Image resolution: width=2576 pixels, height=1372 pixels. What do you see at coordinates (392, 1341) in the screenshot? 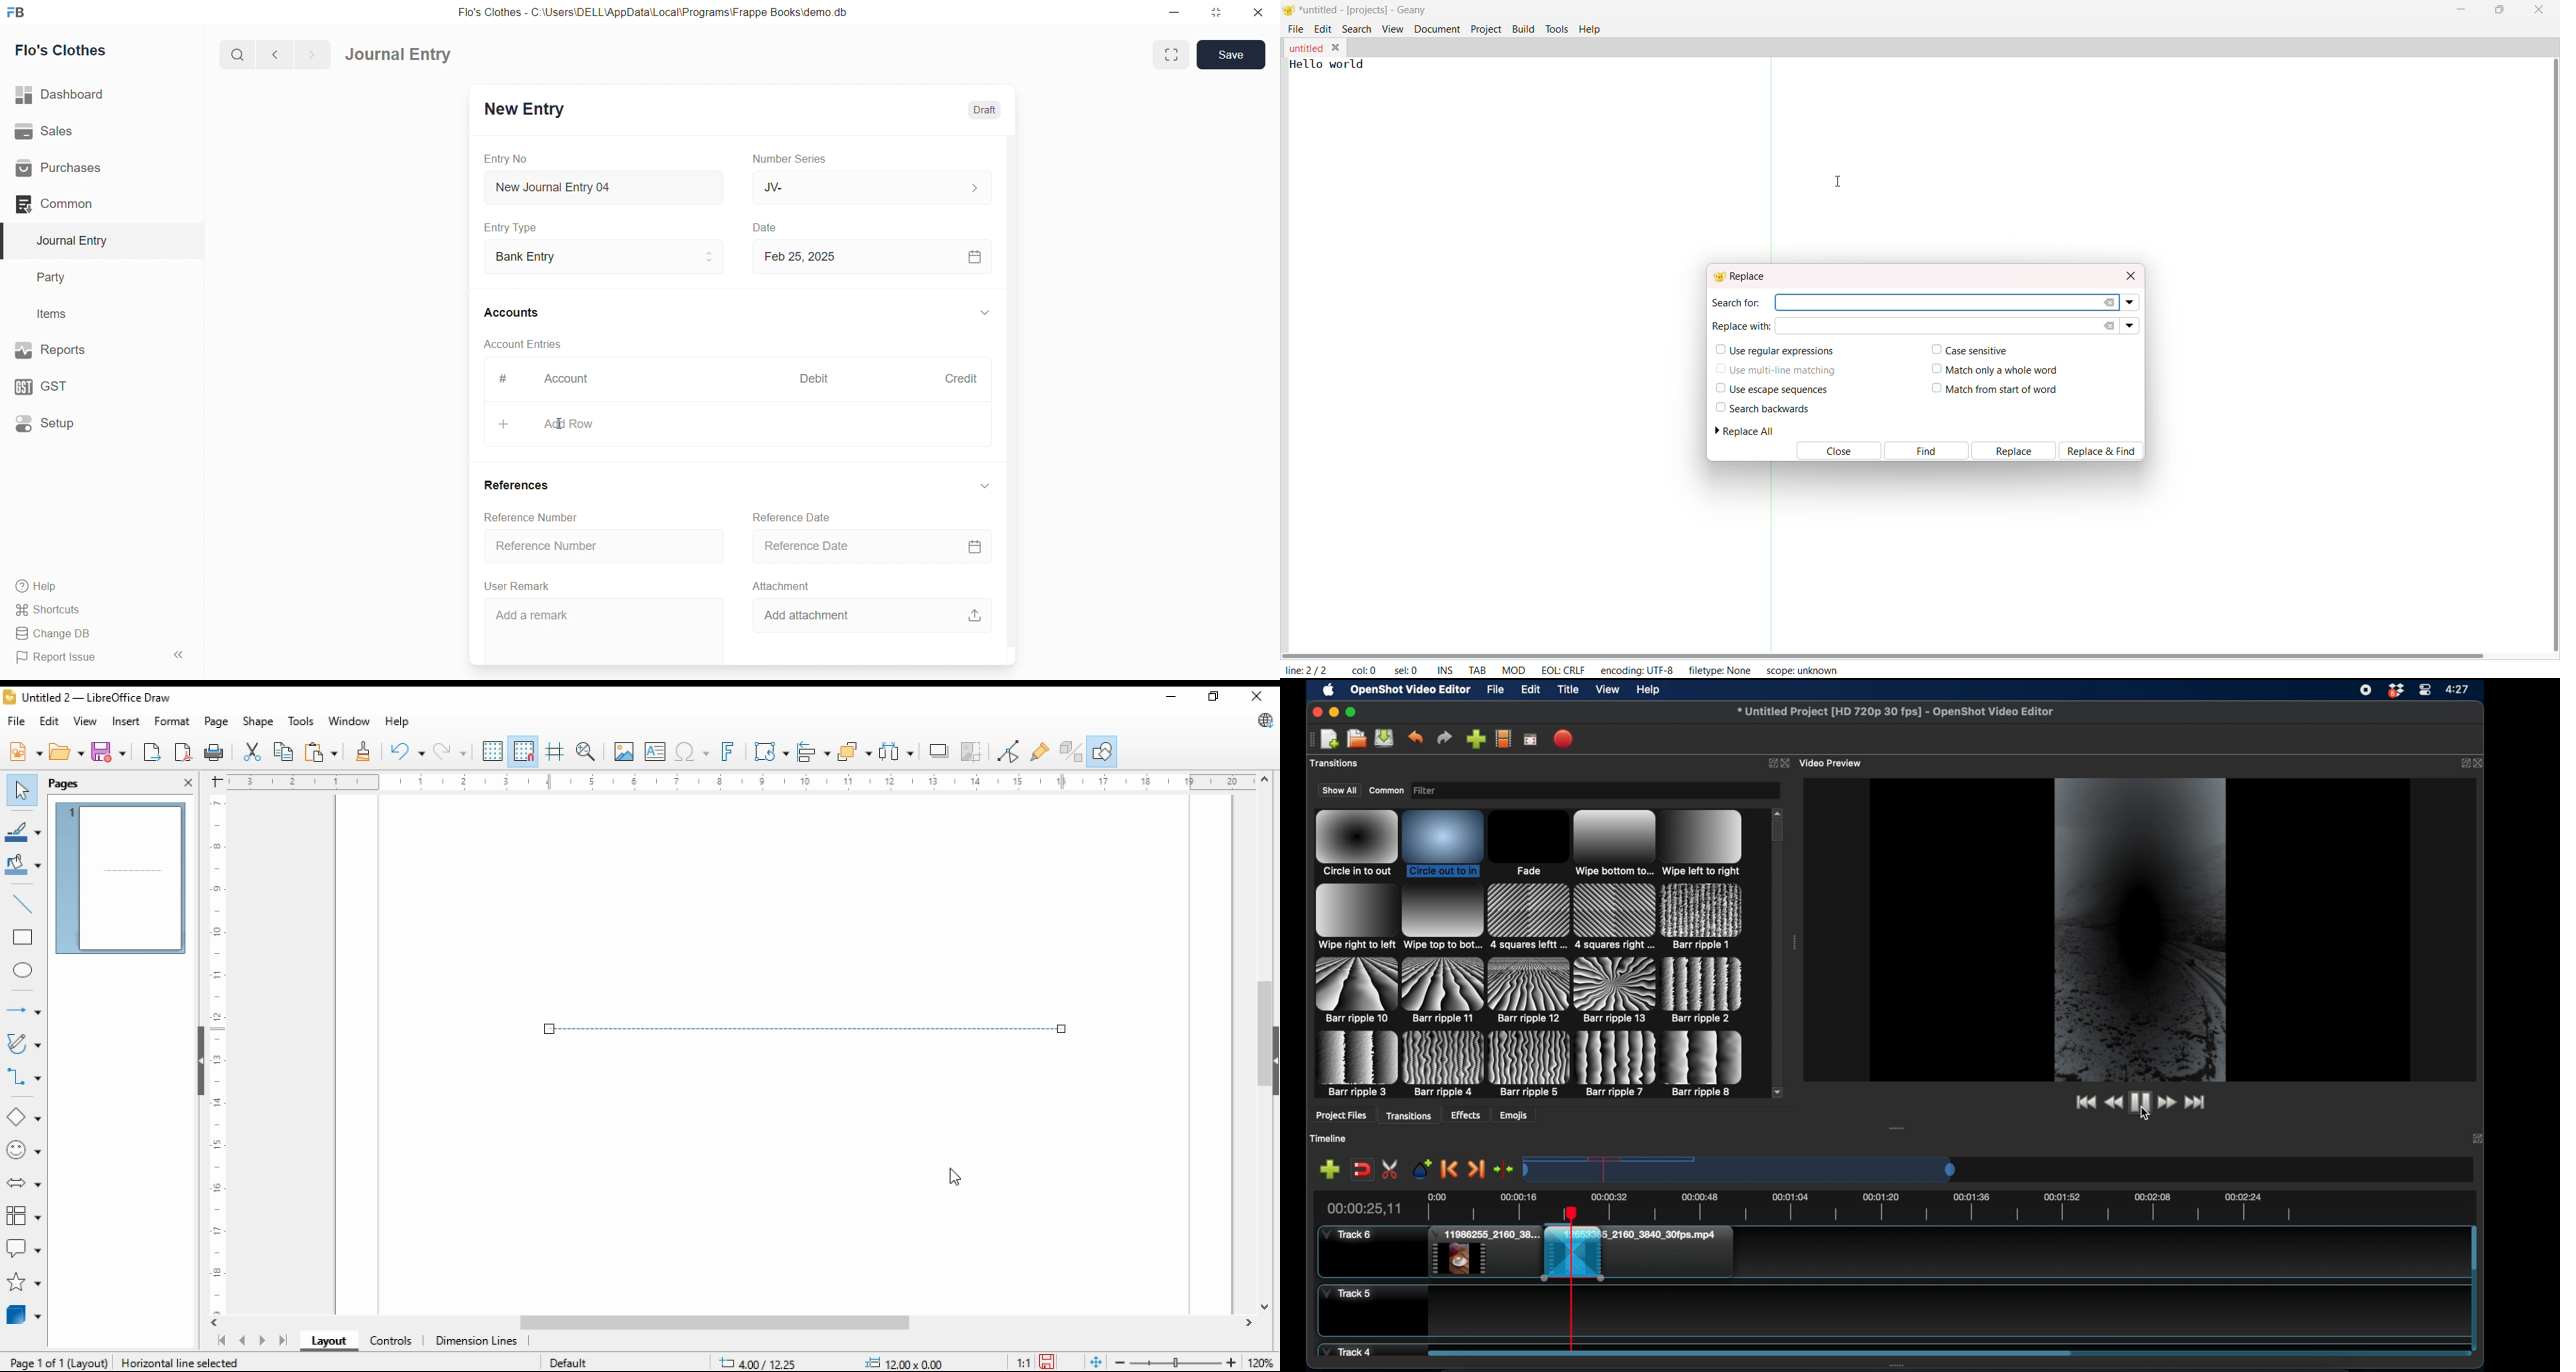
I see `ontrols` at bounding box center [392, 1341].